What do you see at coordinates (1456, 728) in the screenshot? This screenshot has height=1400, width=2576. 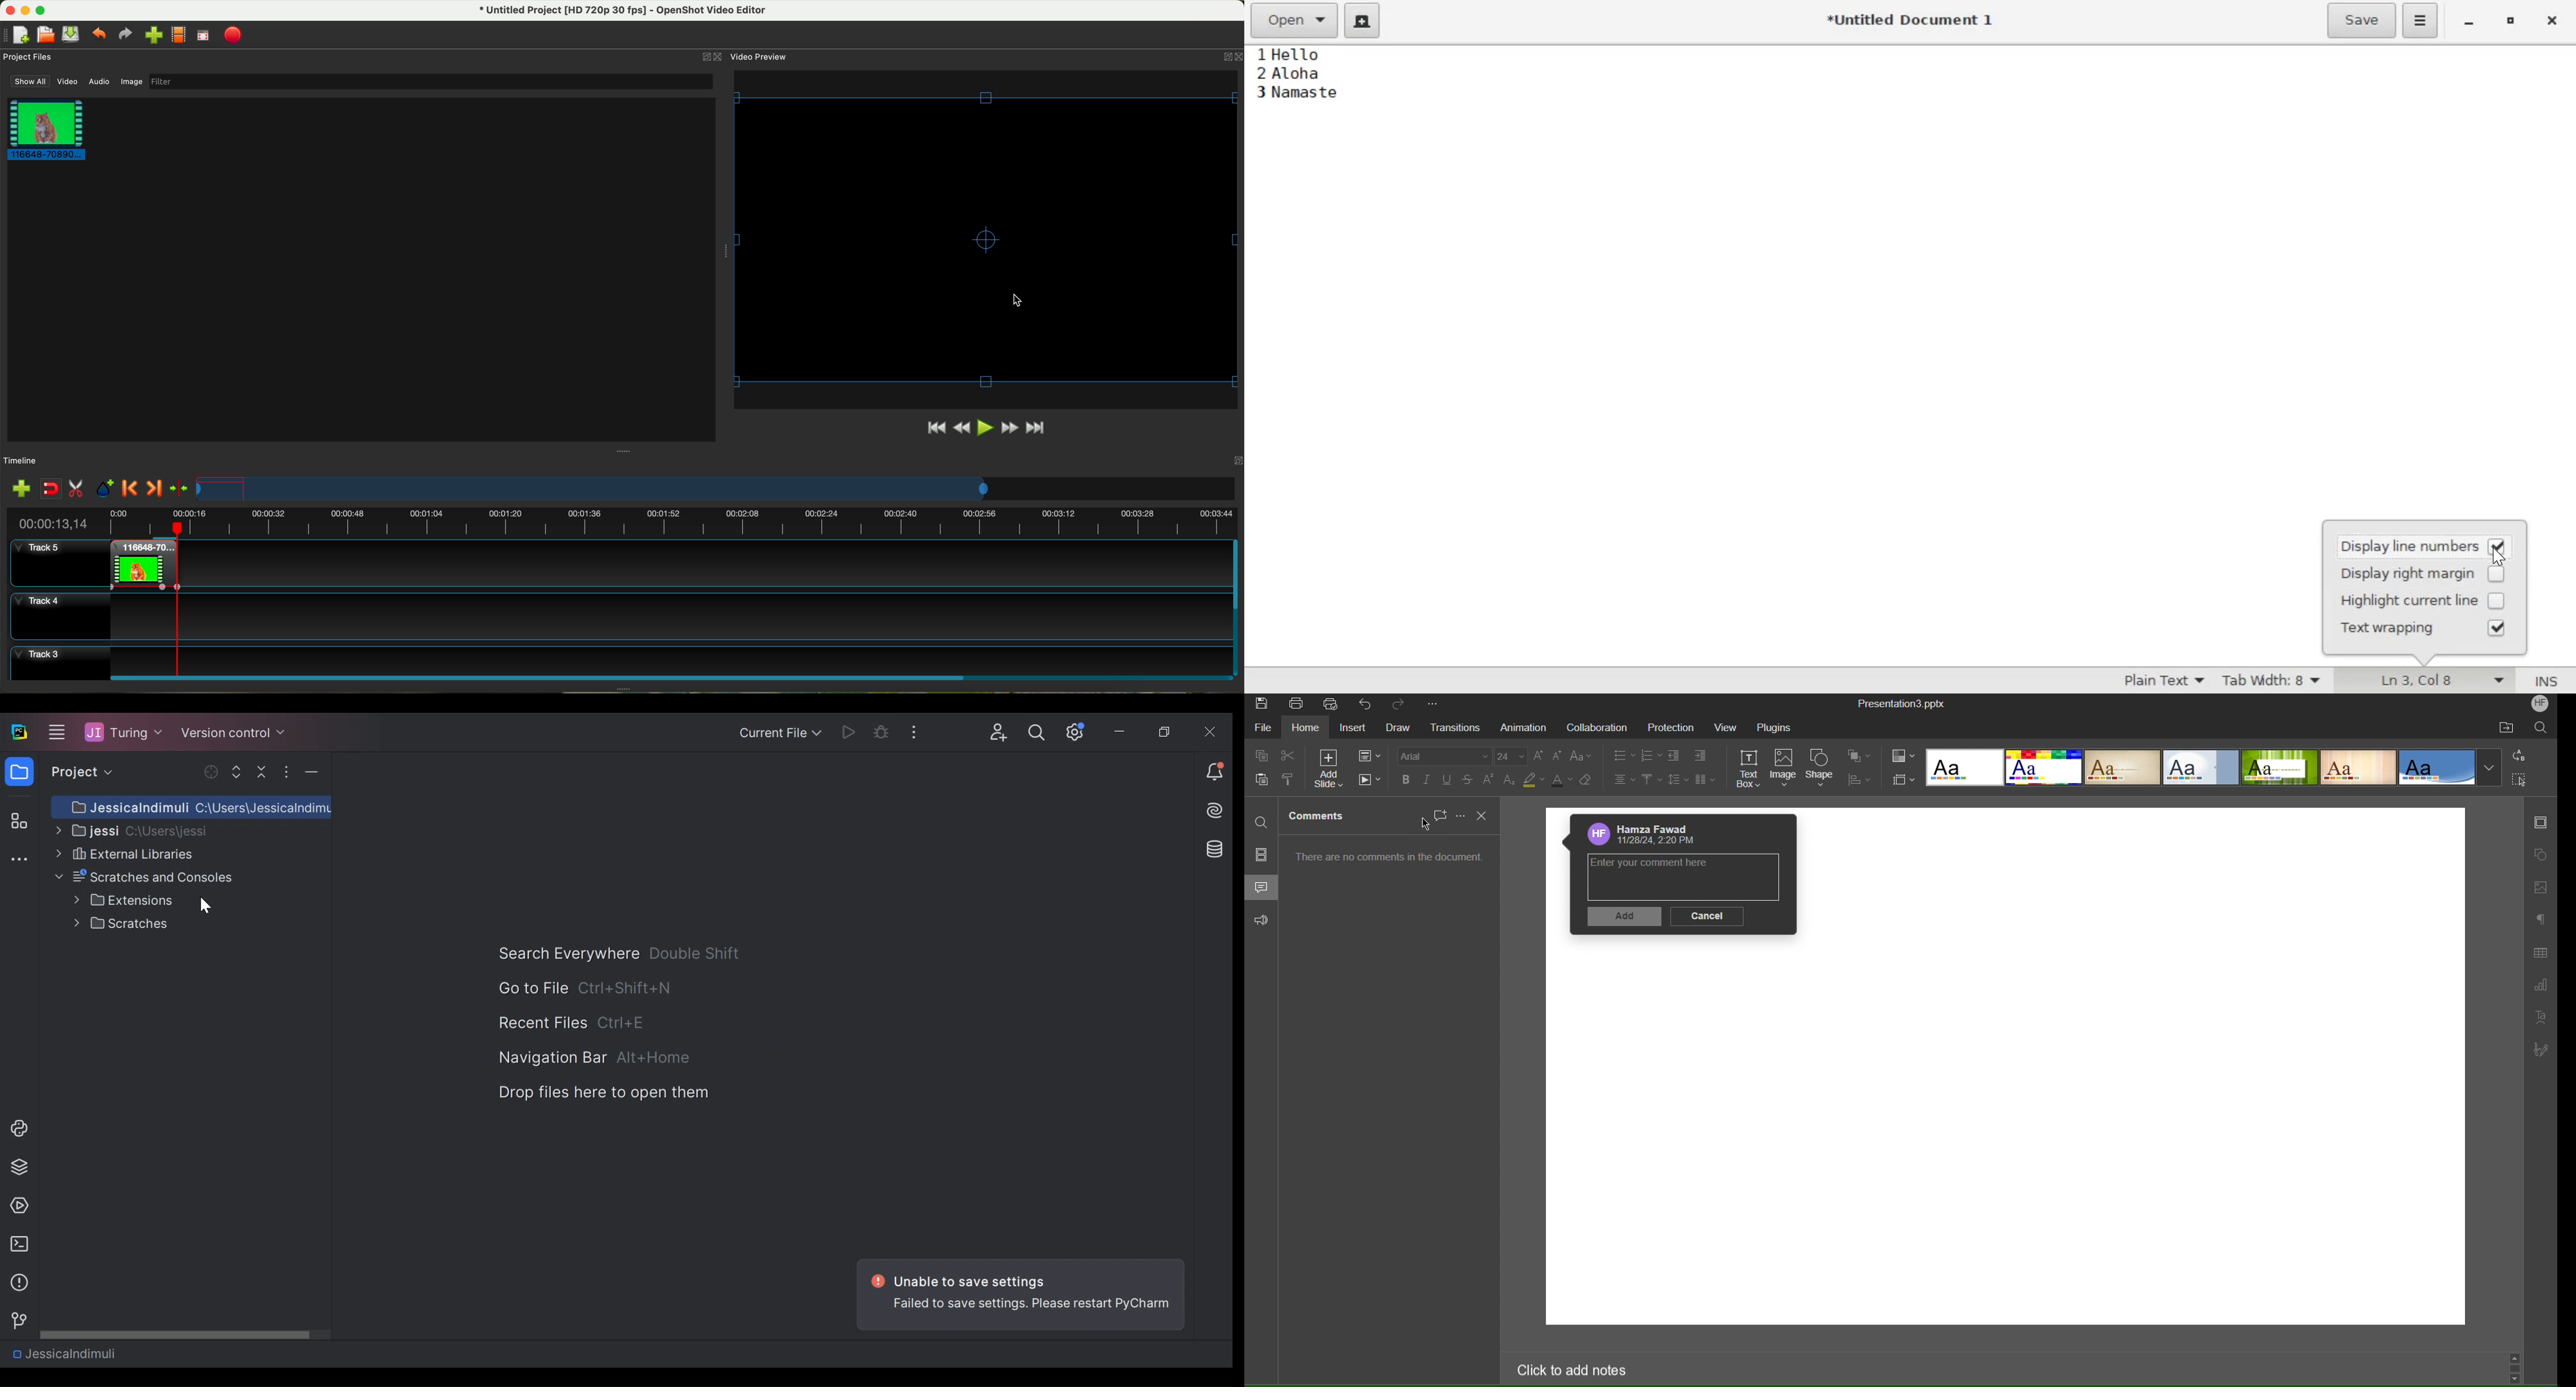 I see `Transitions` at bounding box center [1456, 728].